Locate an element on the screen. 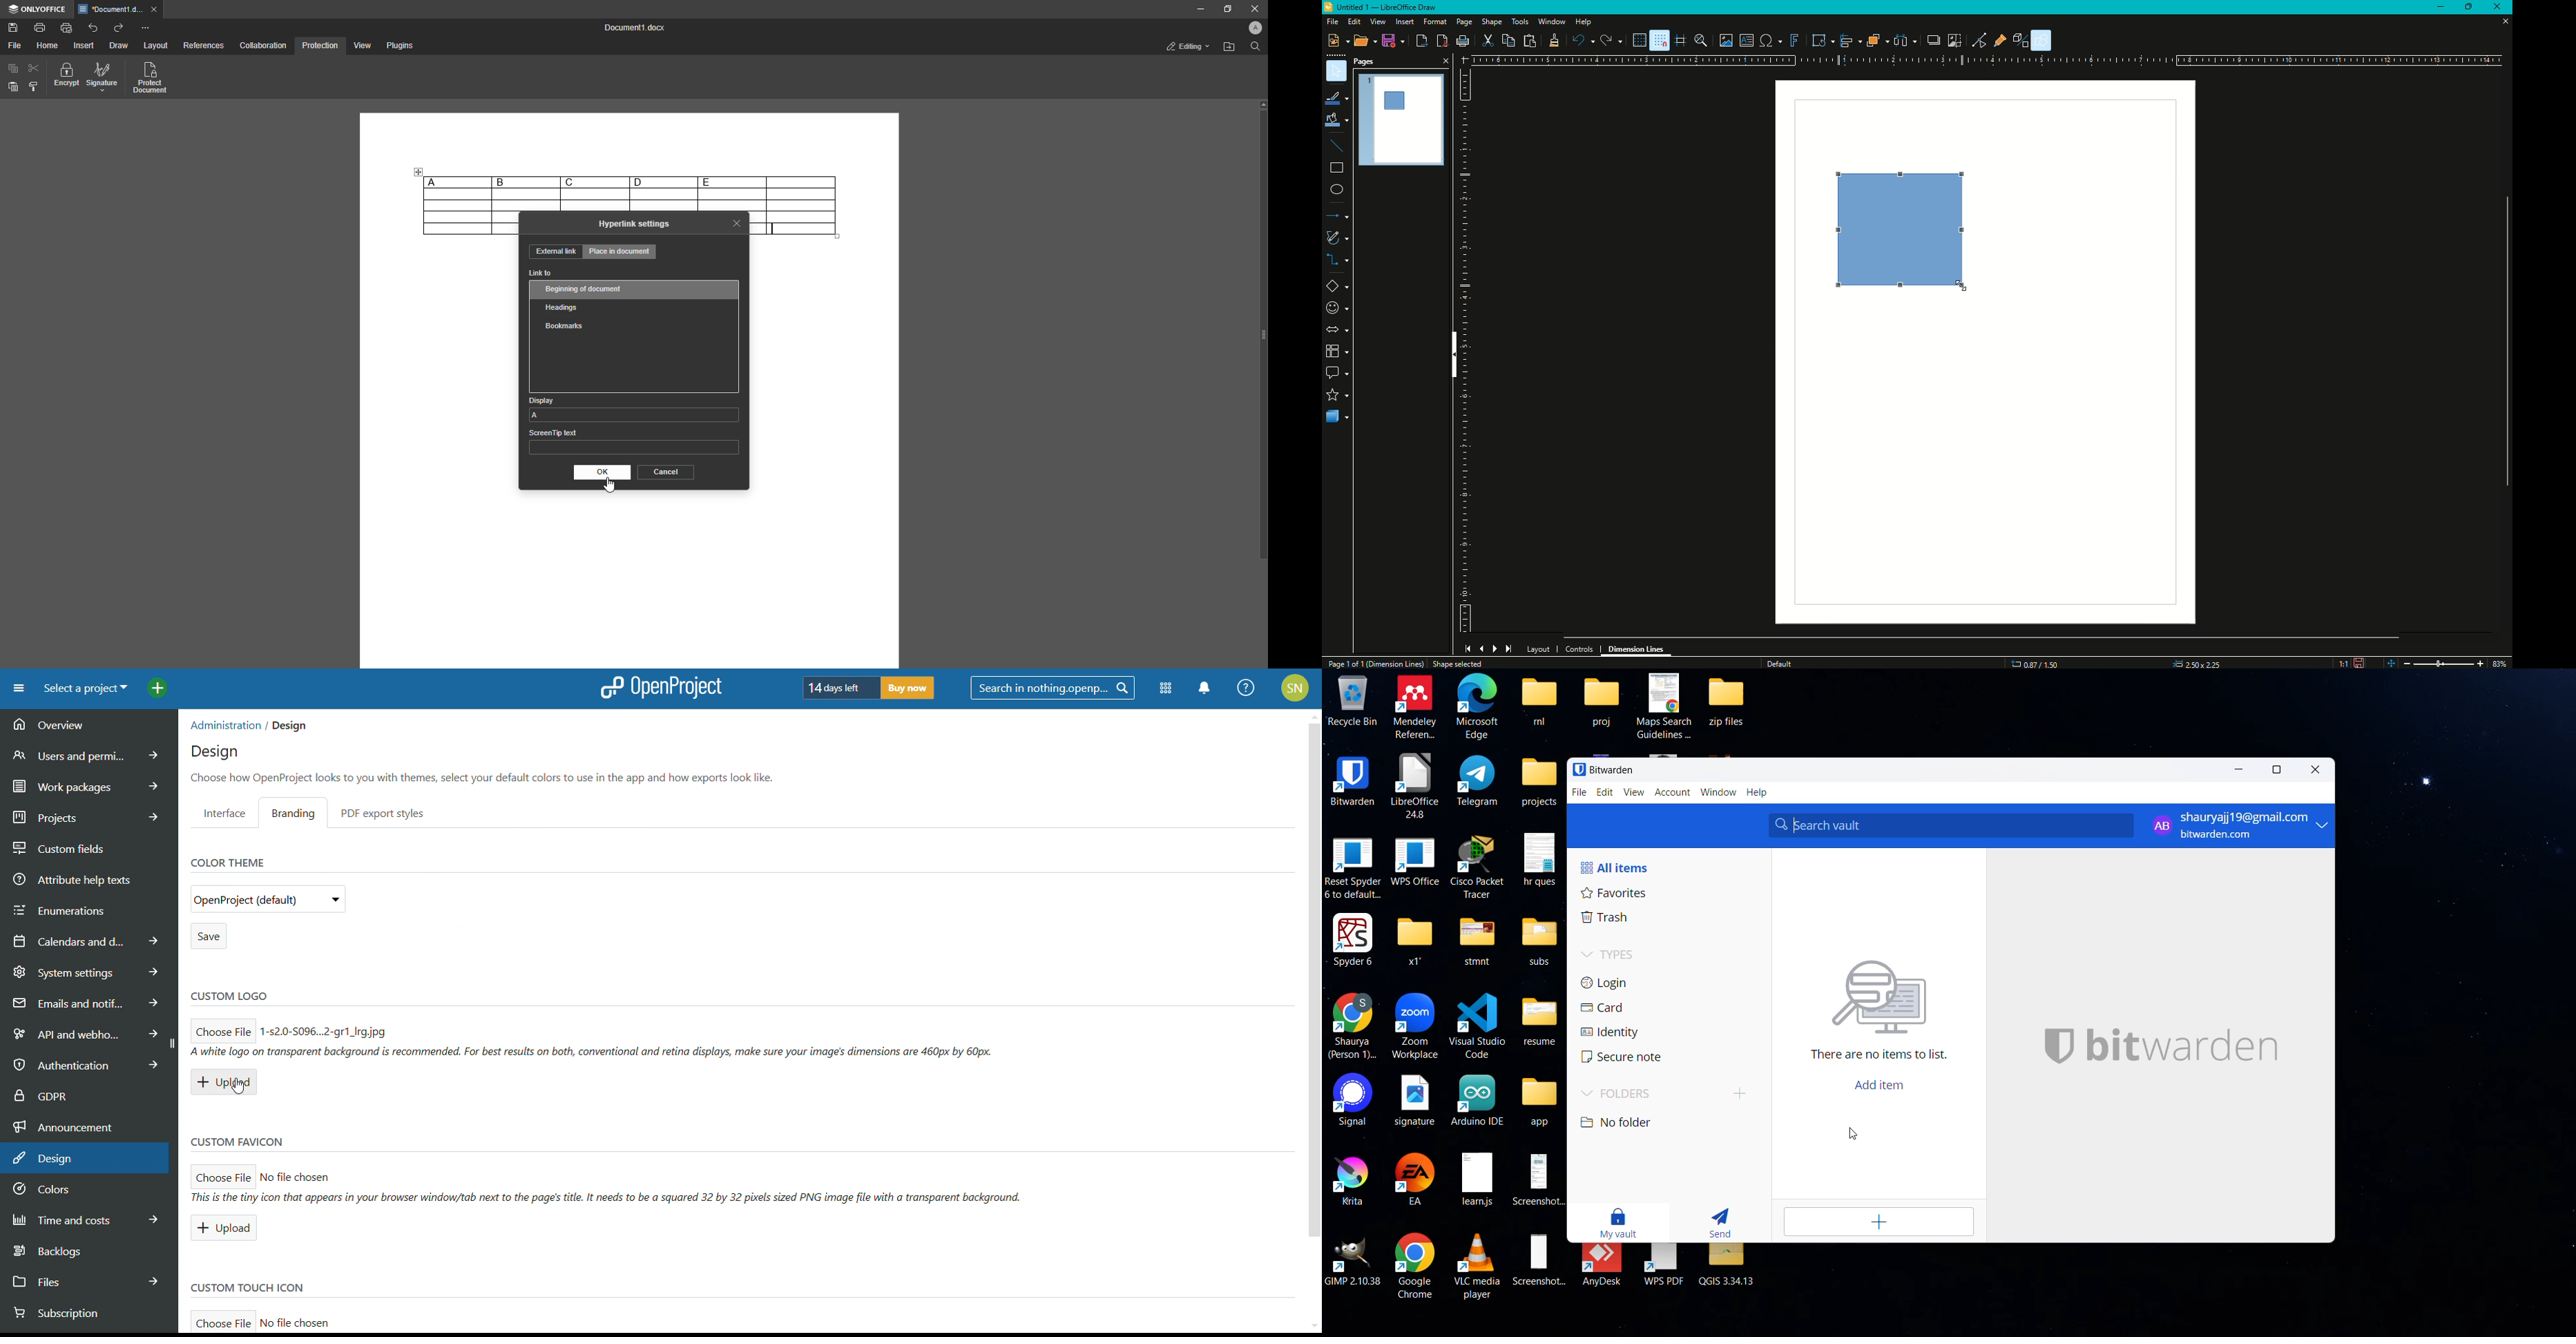  ONLYOFFICE is located at coordinates (37, 9).